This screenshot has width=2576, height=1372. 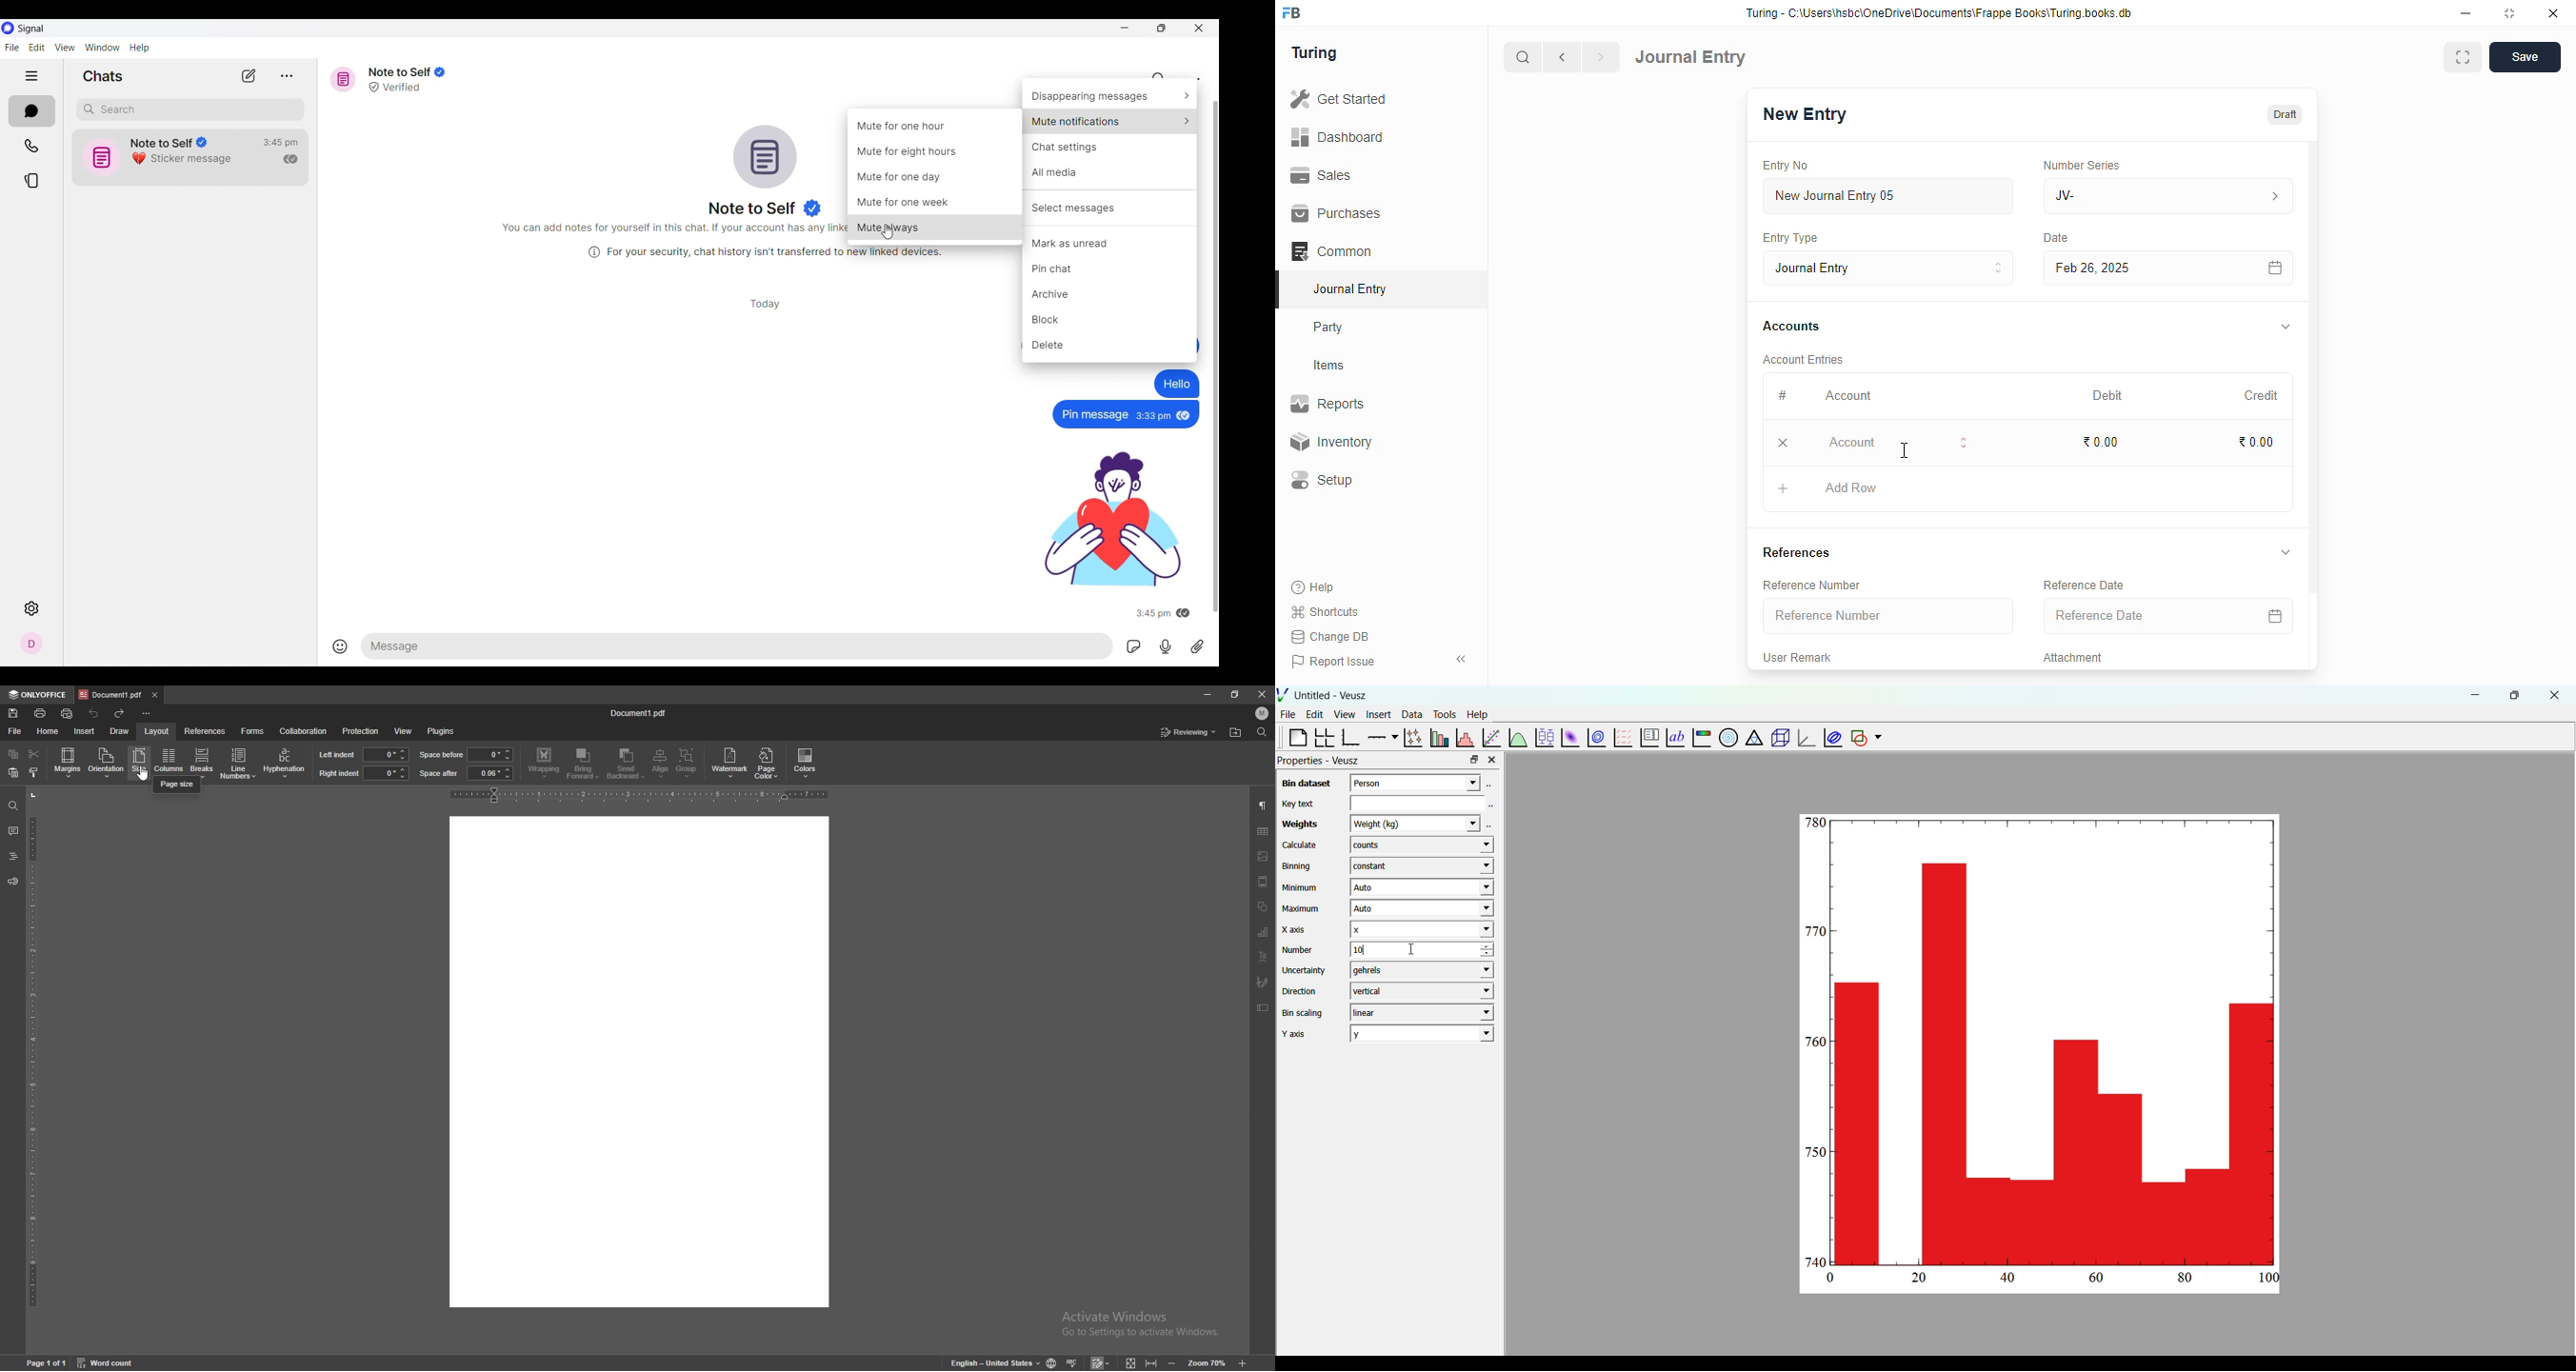 What do you see at coordinates (1787, 166) in the screenshot?
I see `entry no` at bounding box center [1787, 166].